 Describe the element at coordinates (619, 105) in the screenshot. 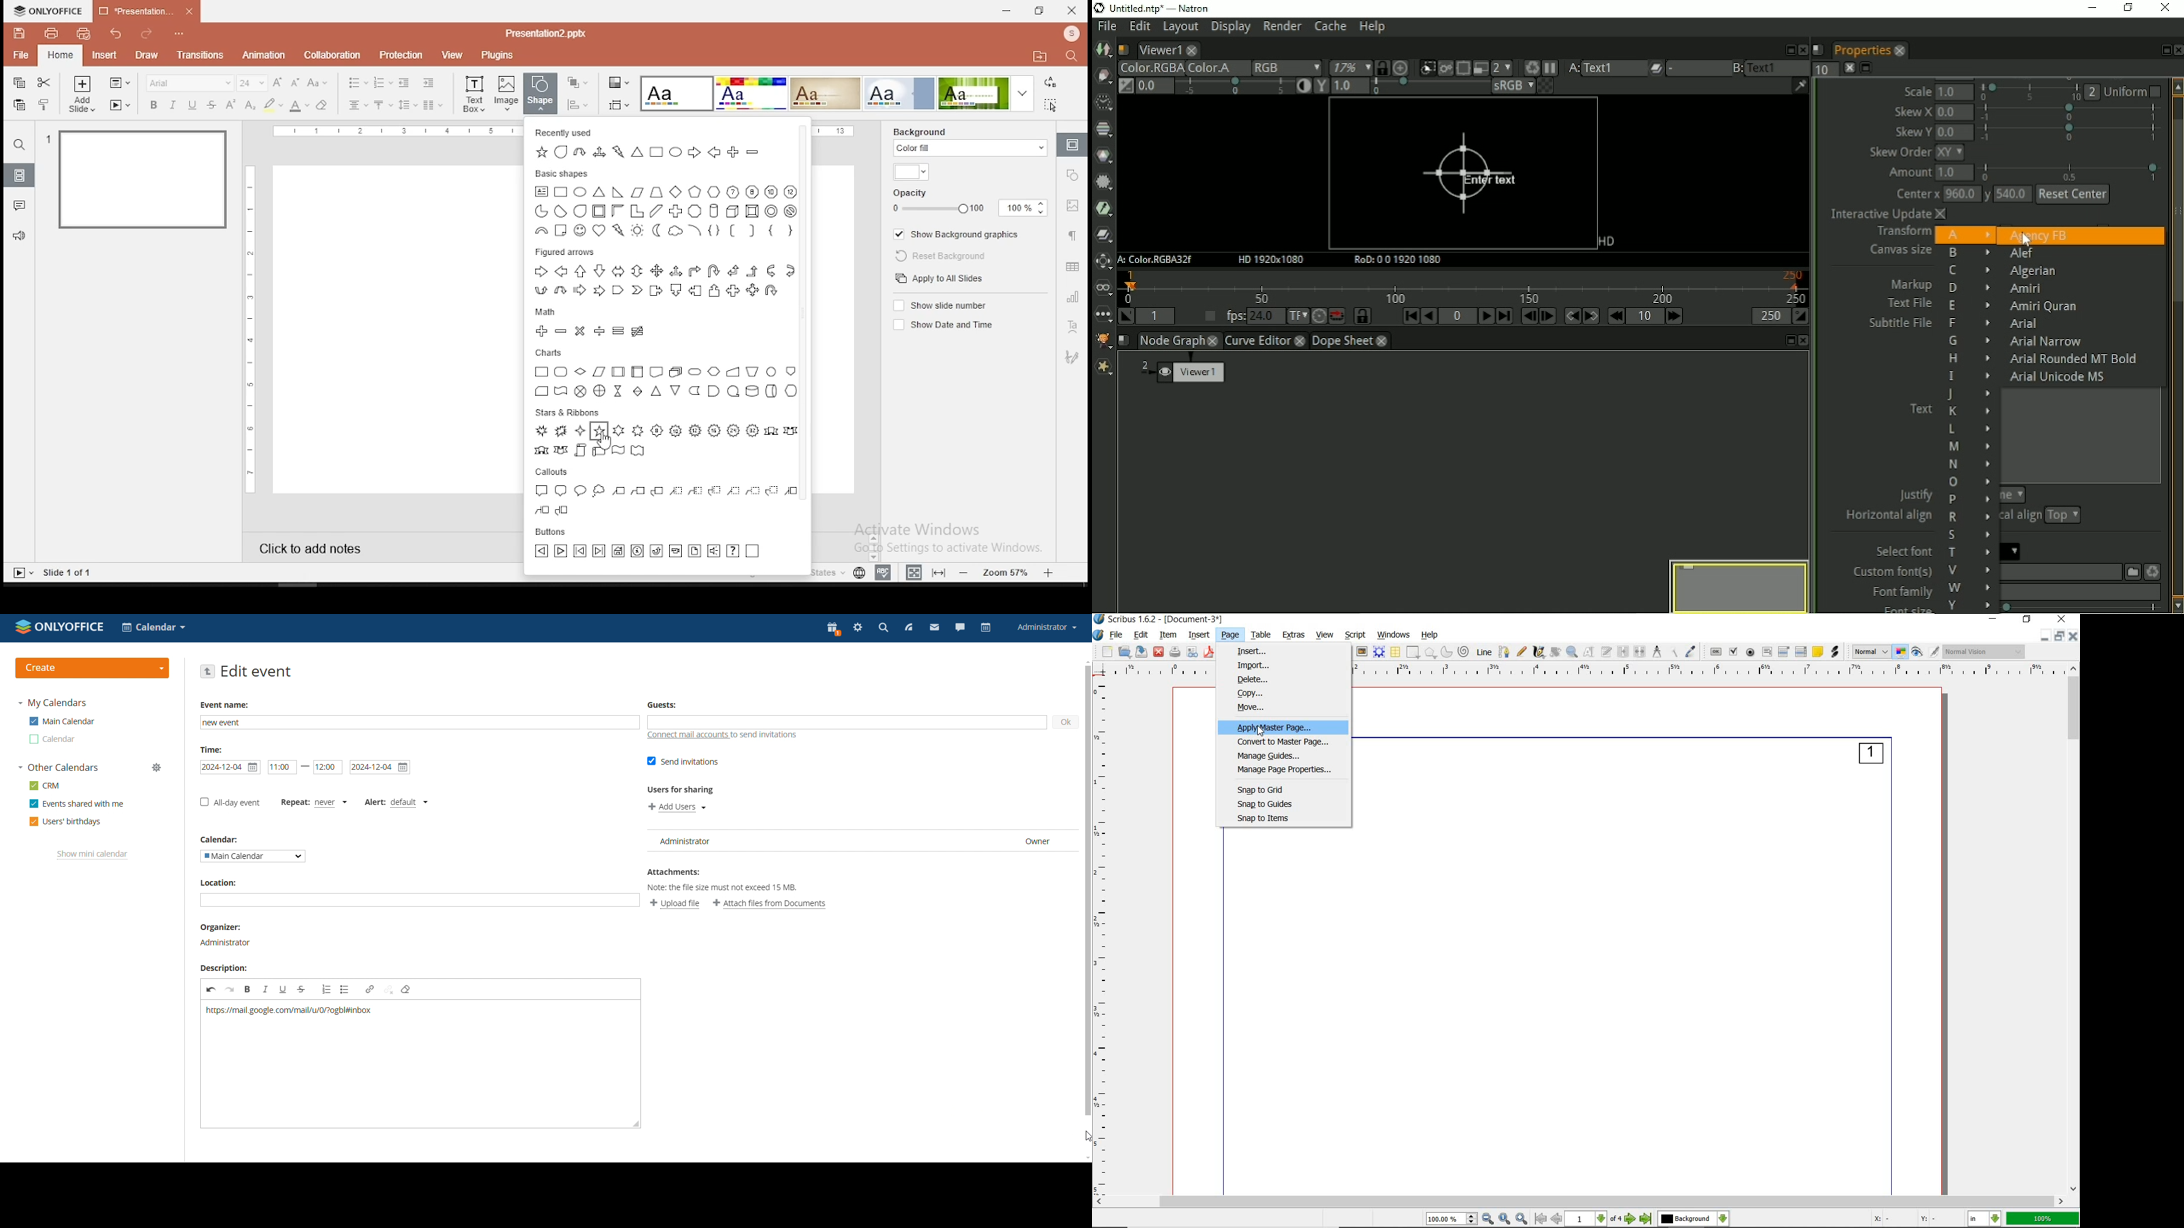

I see `select slide size` at that location.